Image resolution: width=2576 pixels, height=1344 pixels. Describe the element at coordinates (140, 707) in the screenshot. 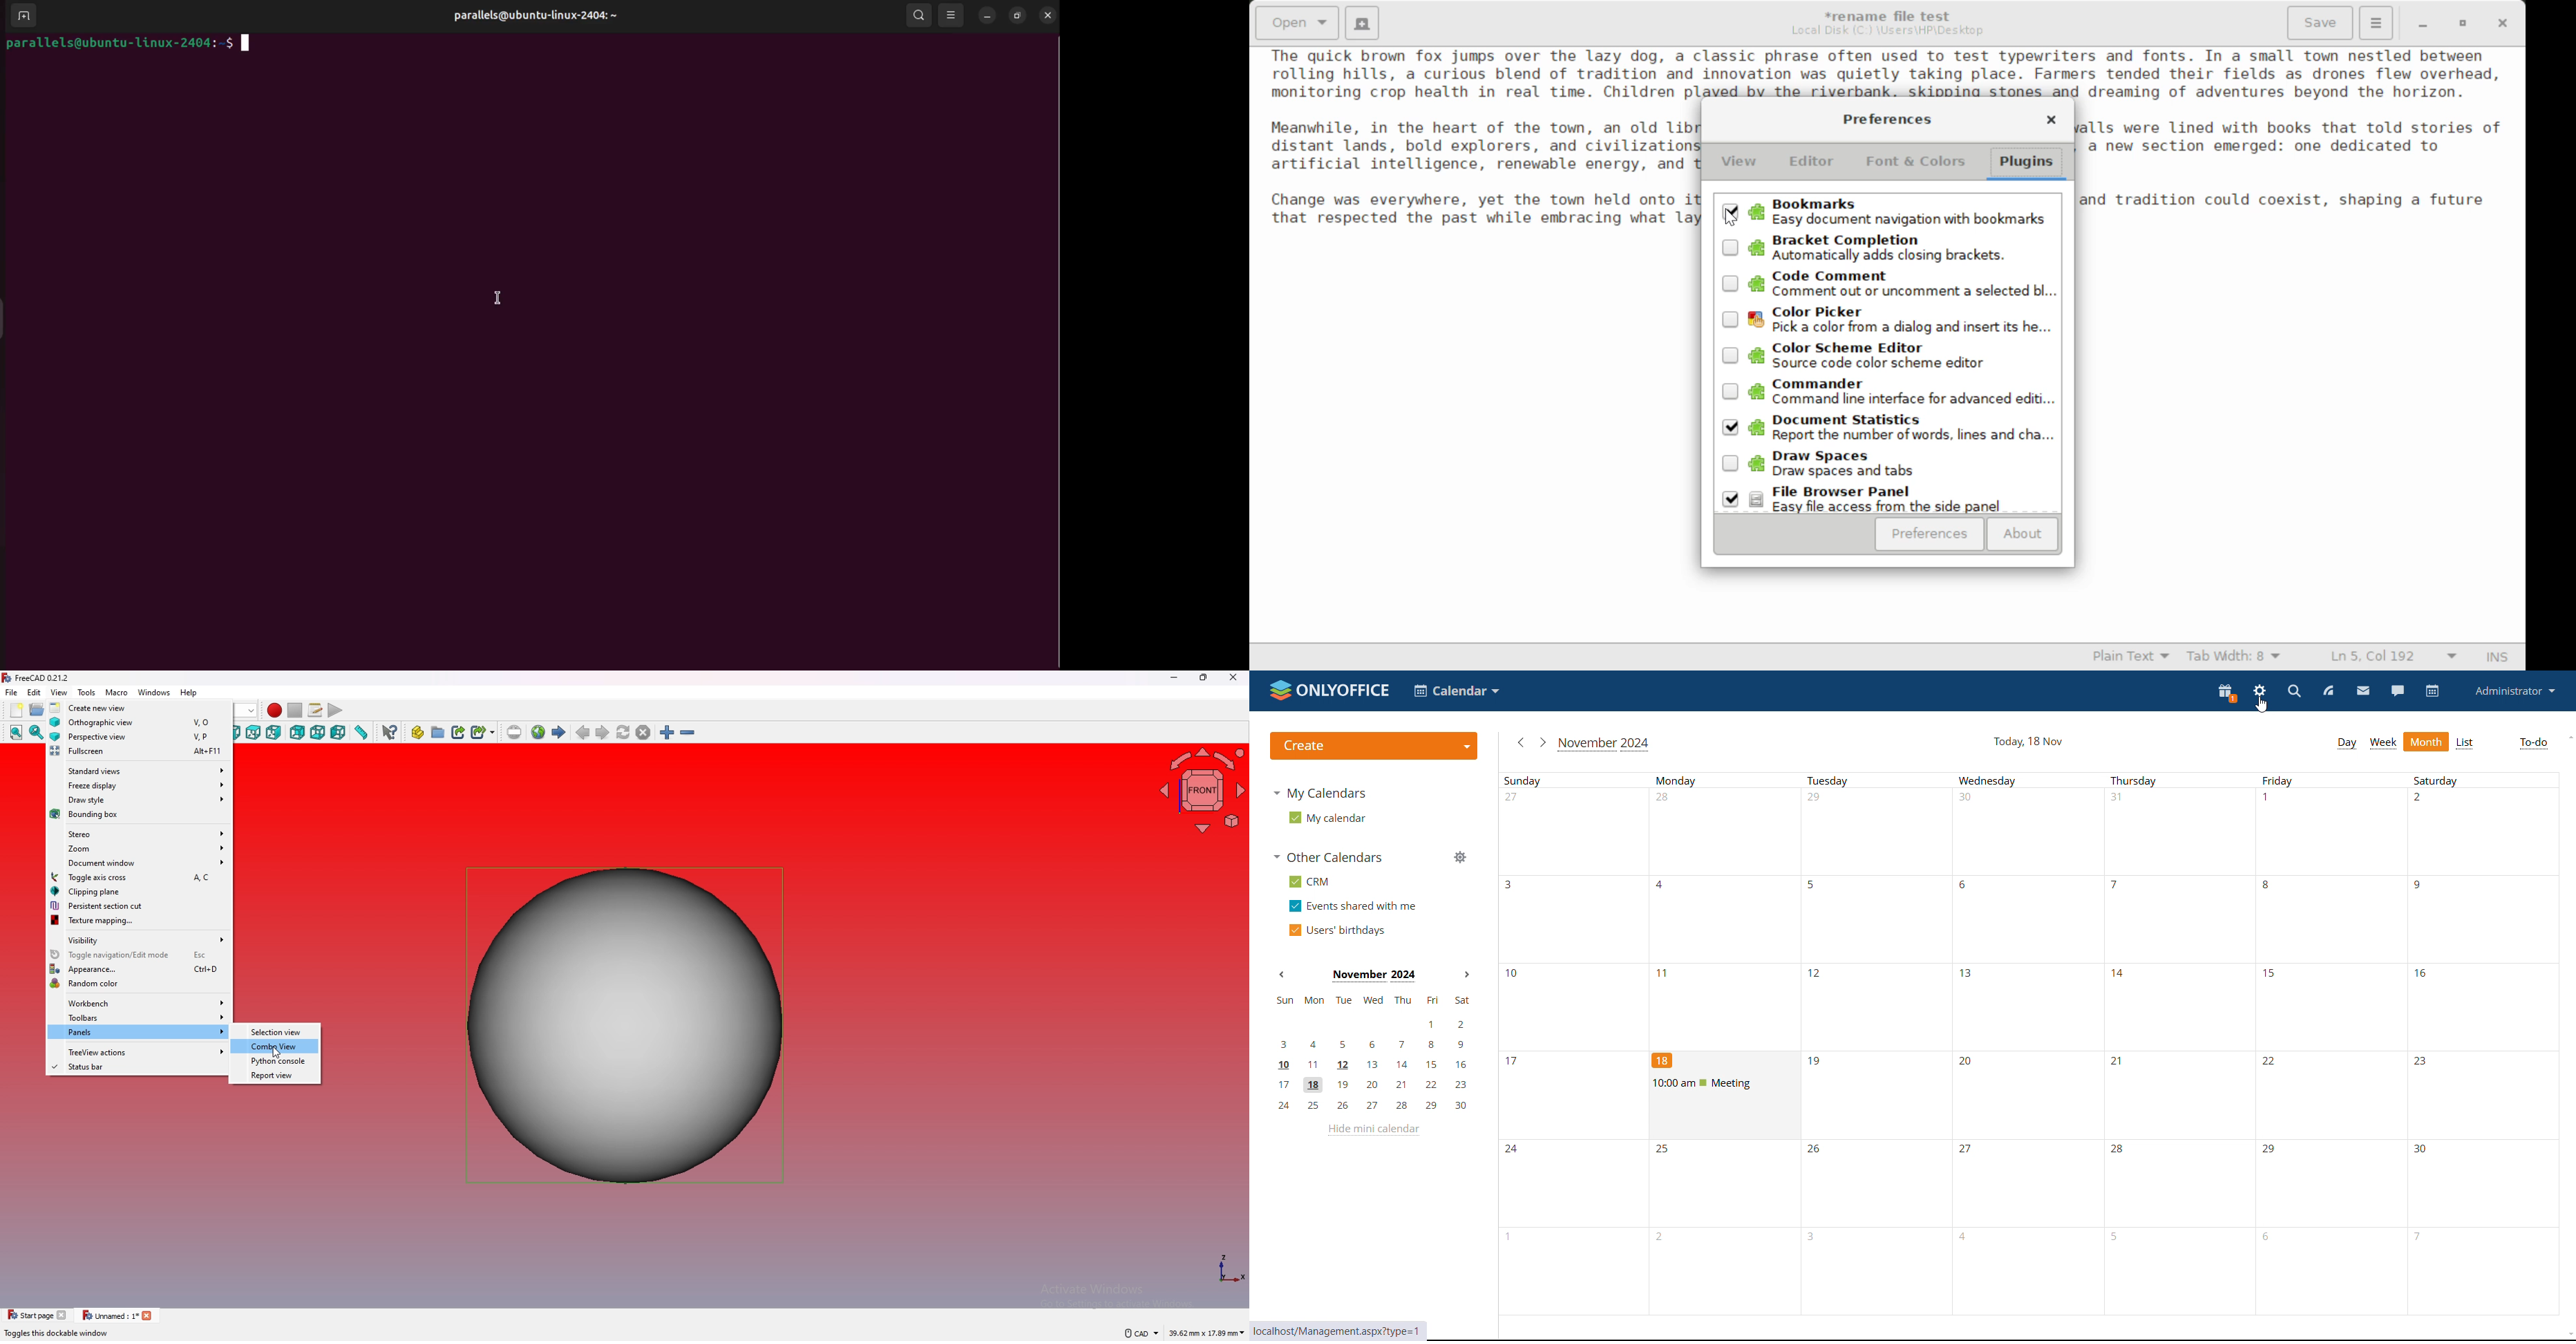

I see `create new view` at that location.